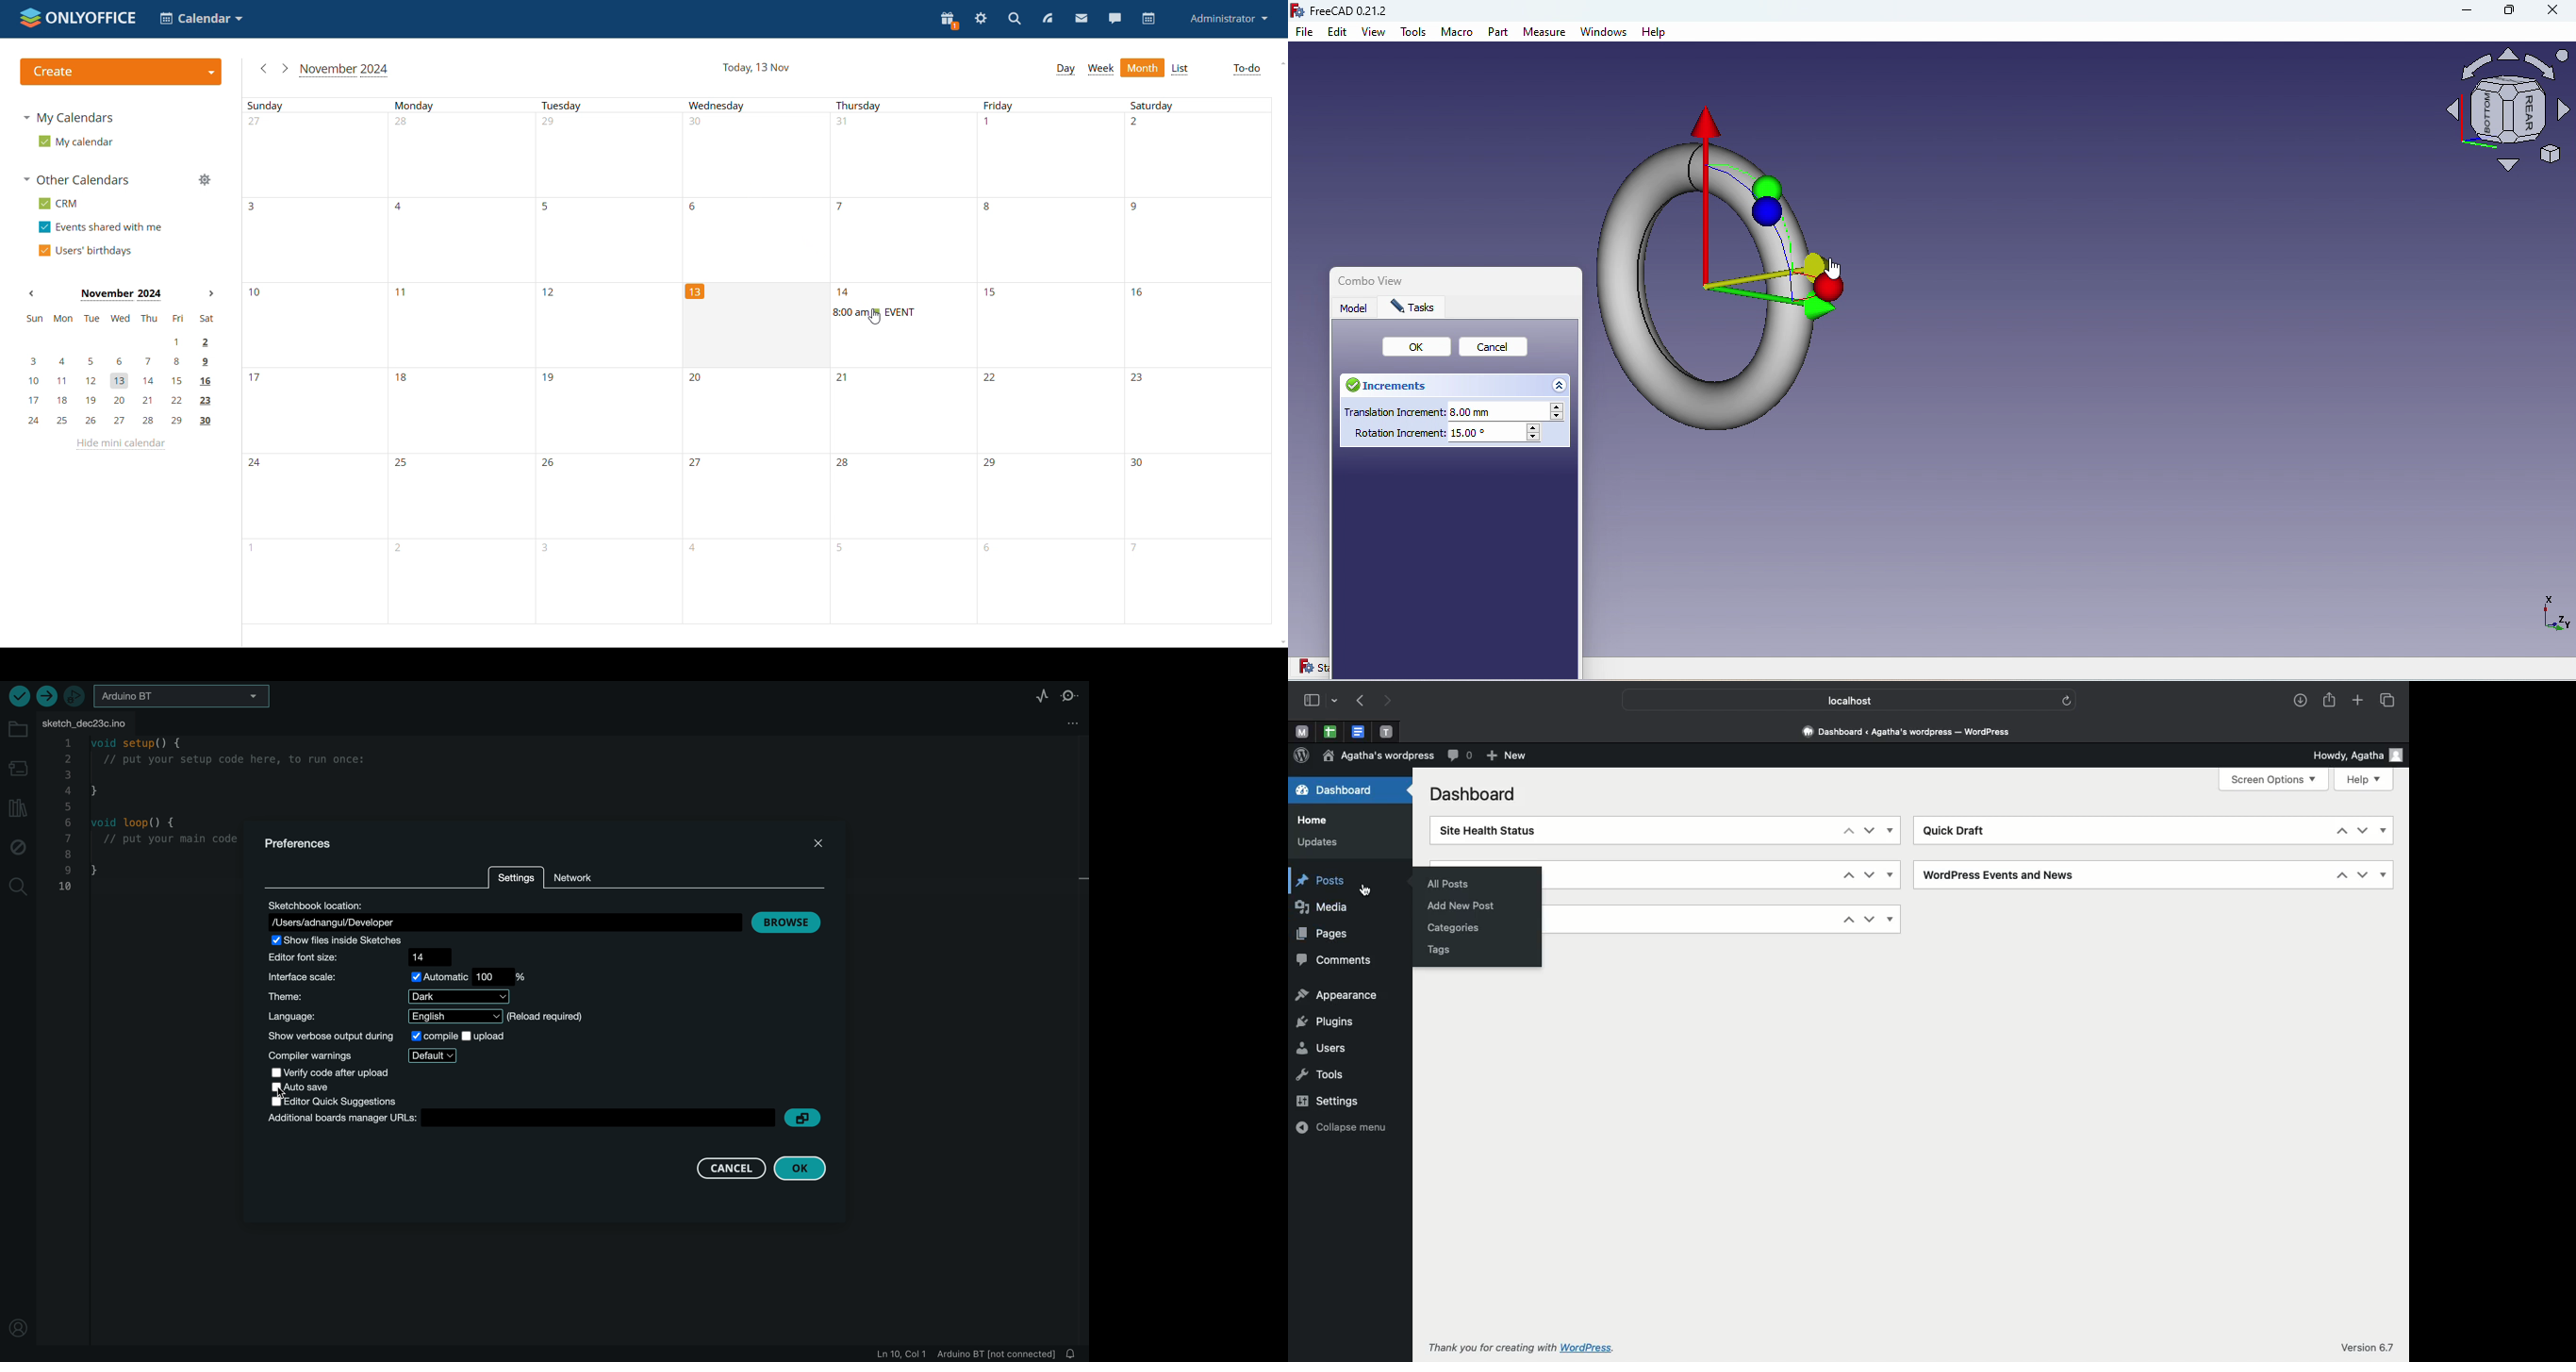  I want to click on location, so click(503, 916).